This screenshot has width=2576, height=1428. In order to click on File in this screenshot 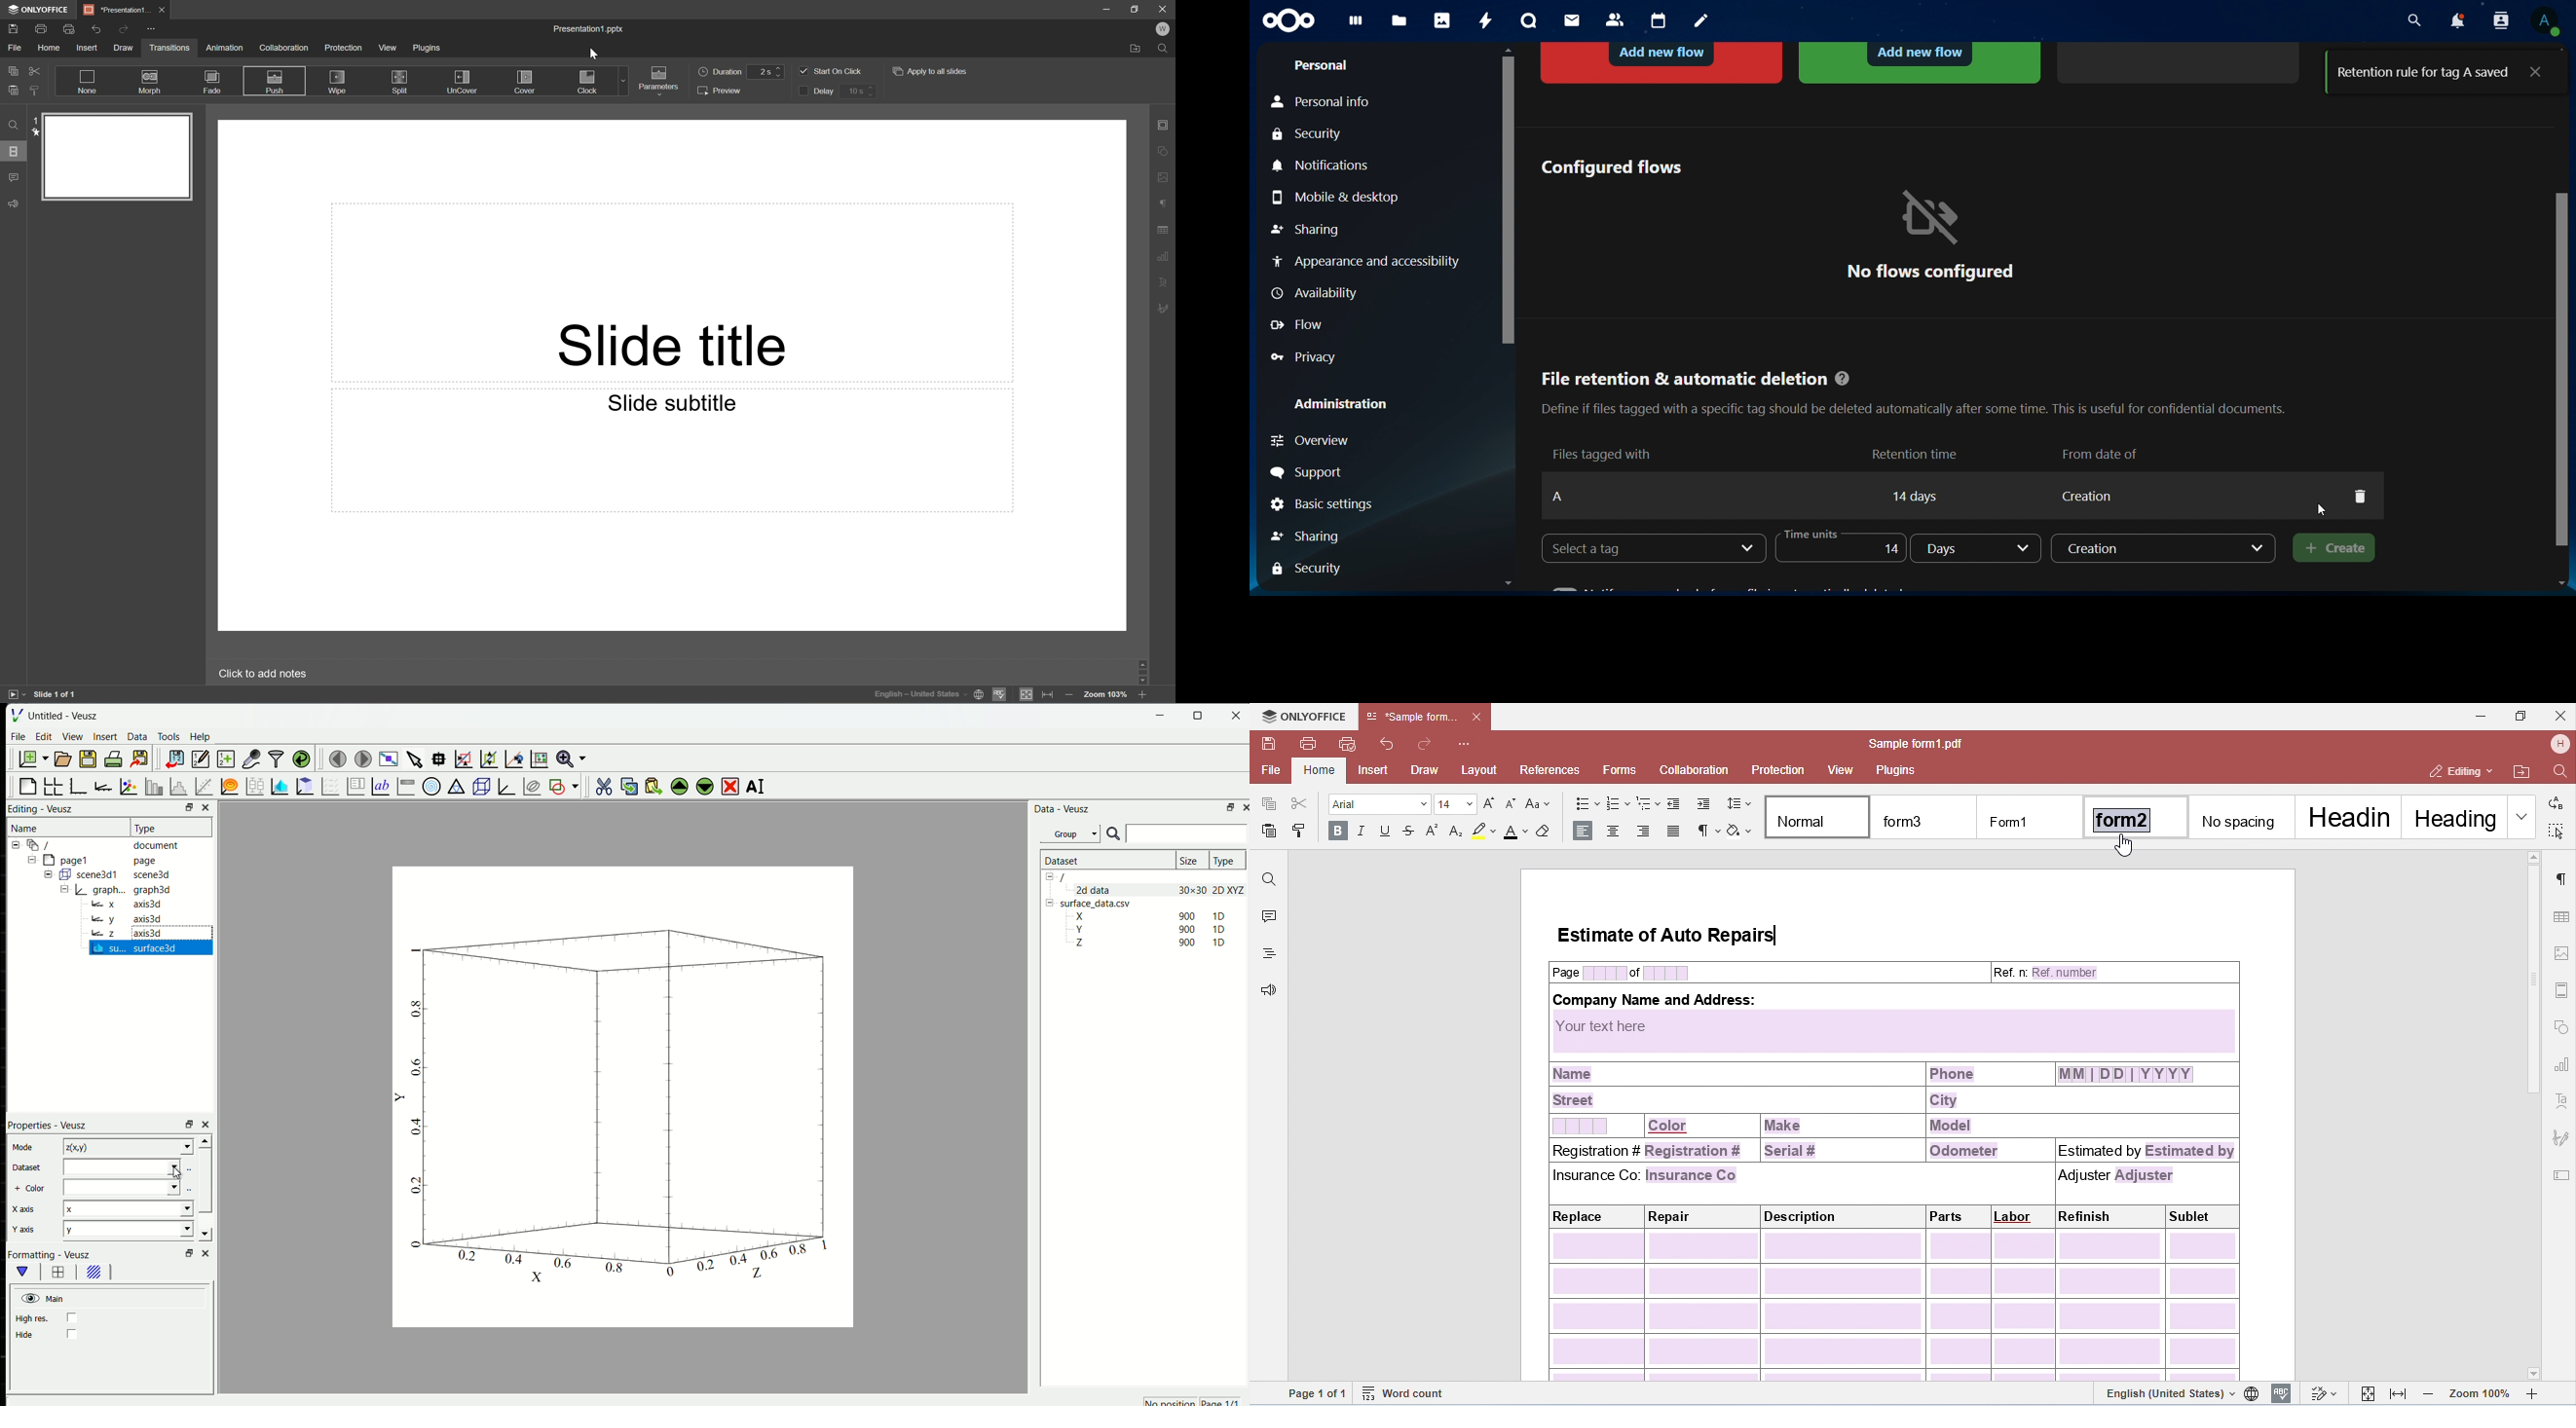, I will do `click(16, 48)`.